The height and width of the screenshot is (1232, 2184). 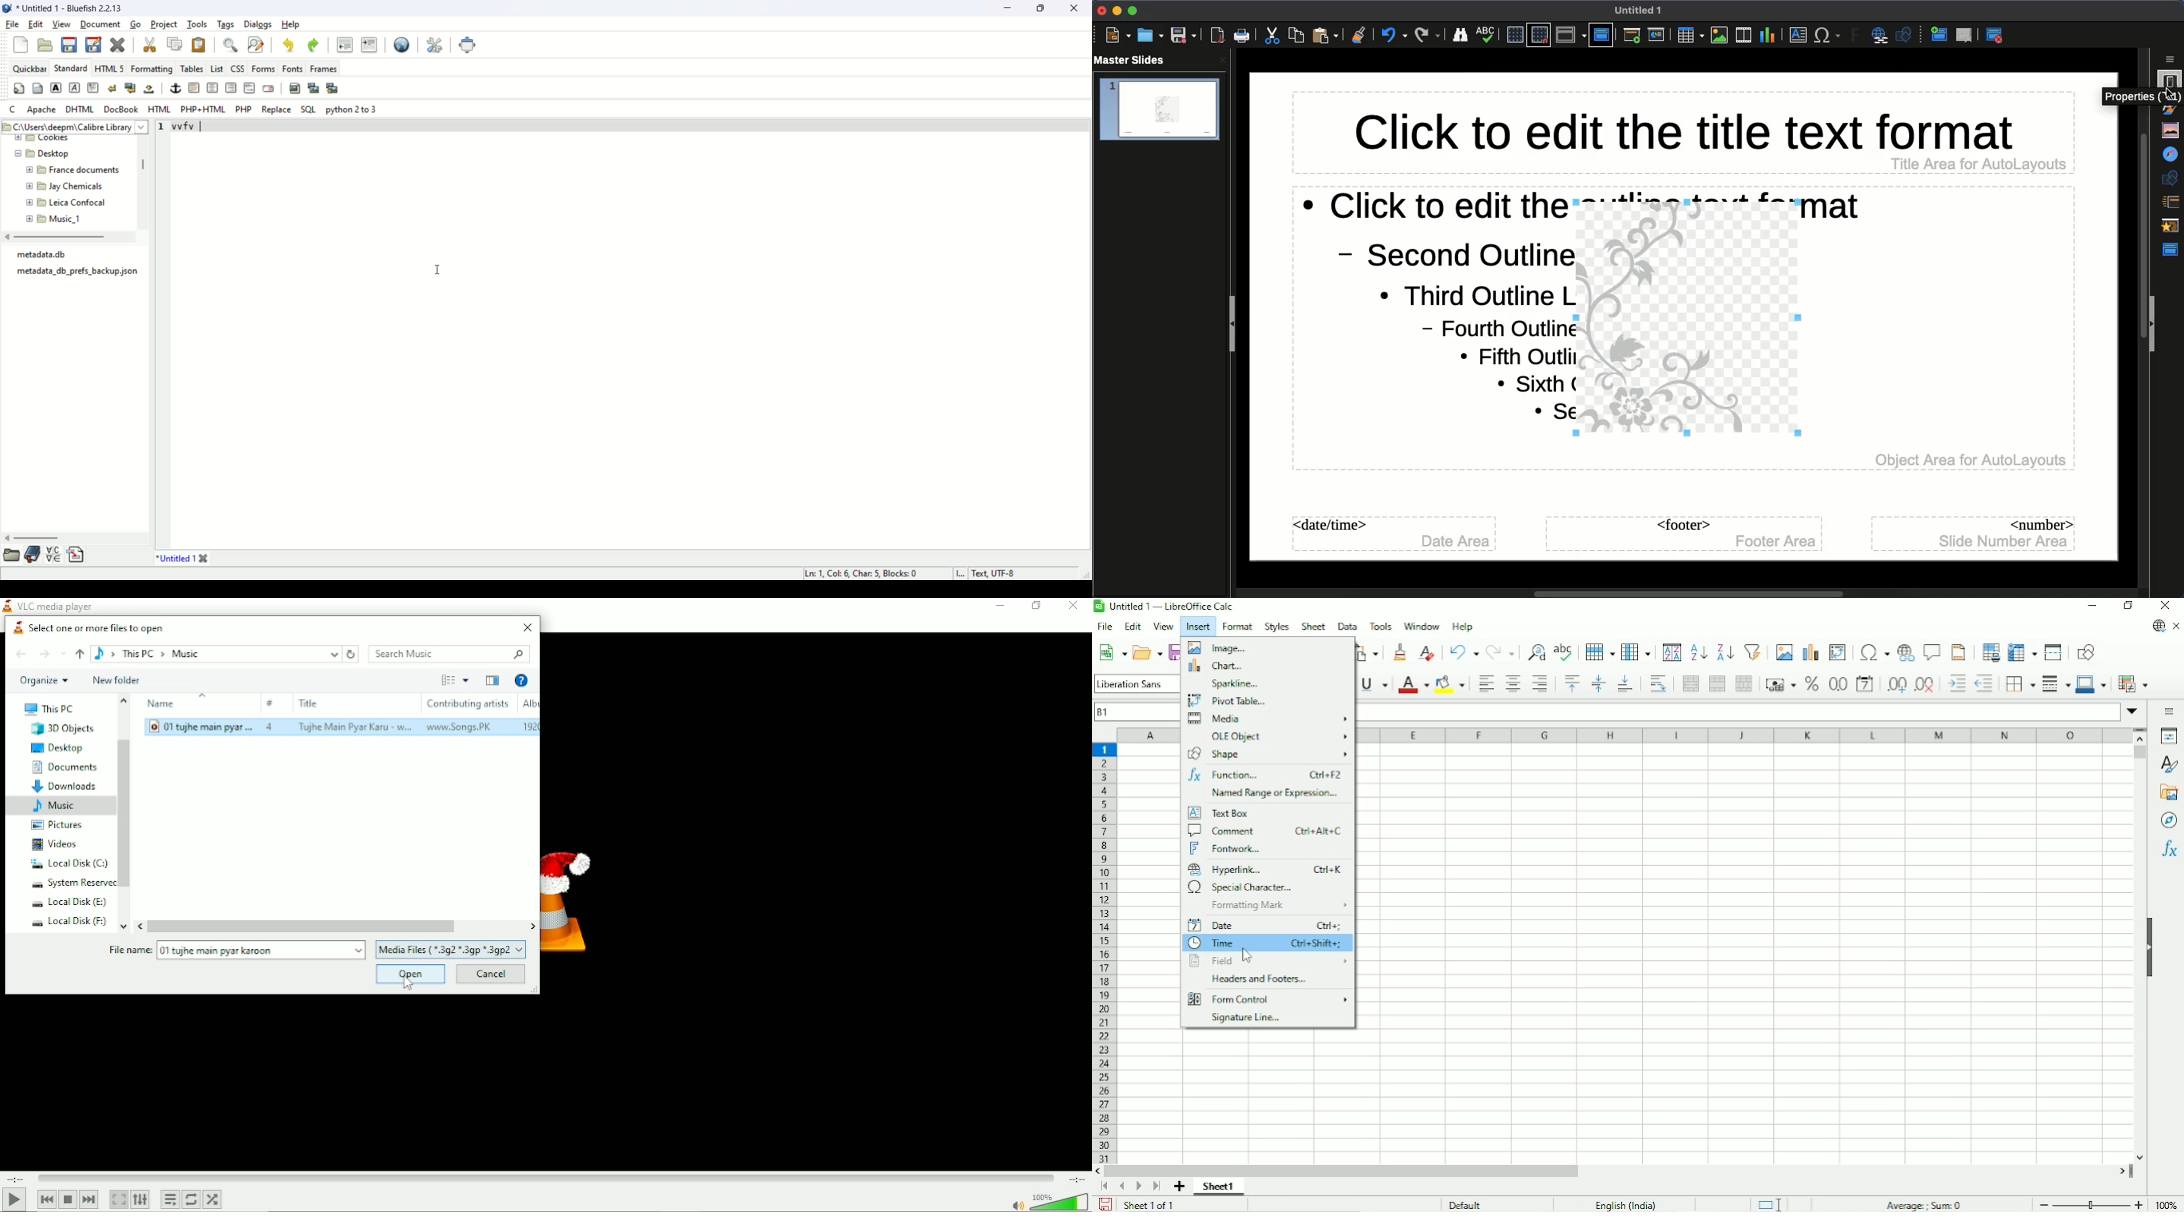 What do you see at coordinates (13, 109) in the screenshot?
I see `c` at bounding box center [13, 109].